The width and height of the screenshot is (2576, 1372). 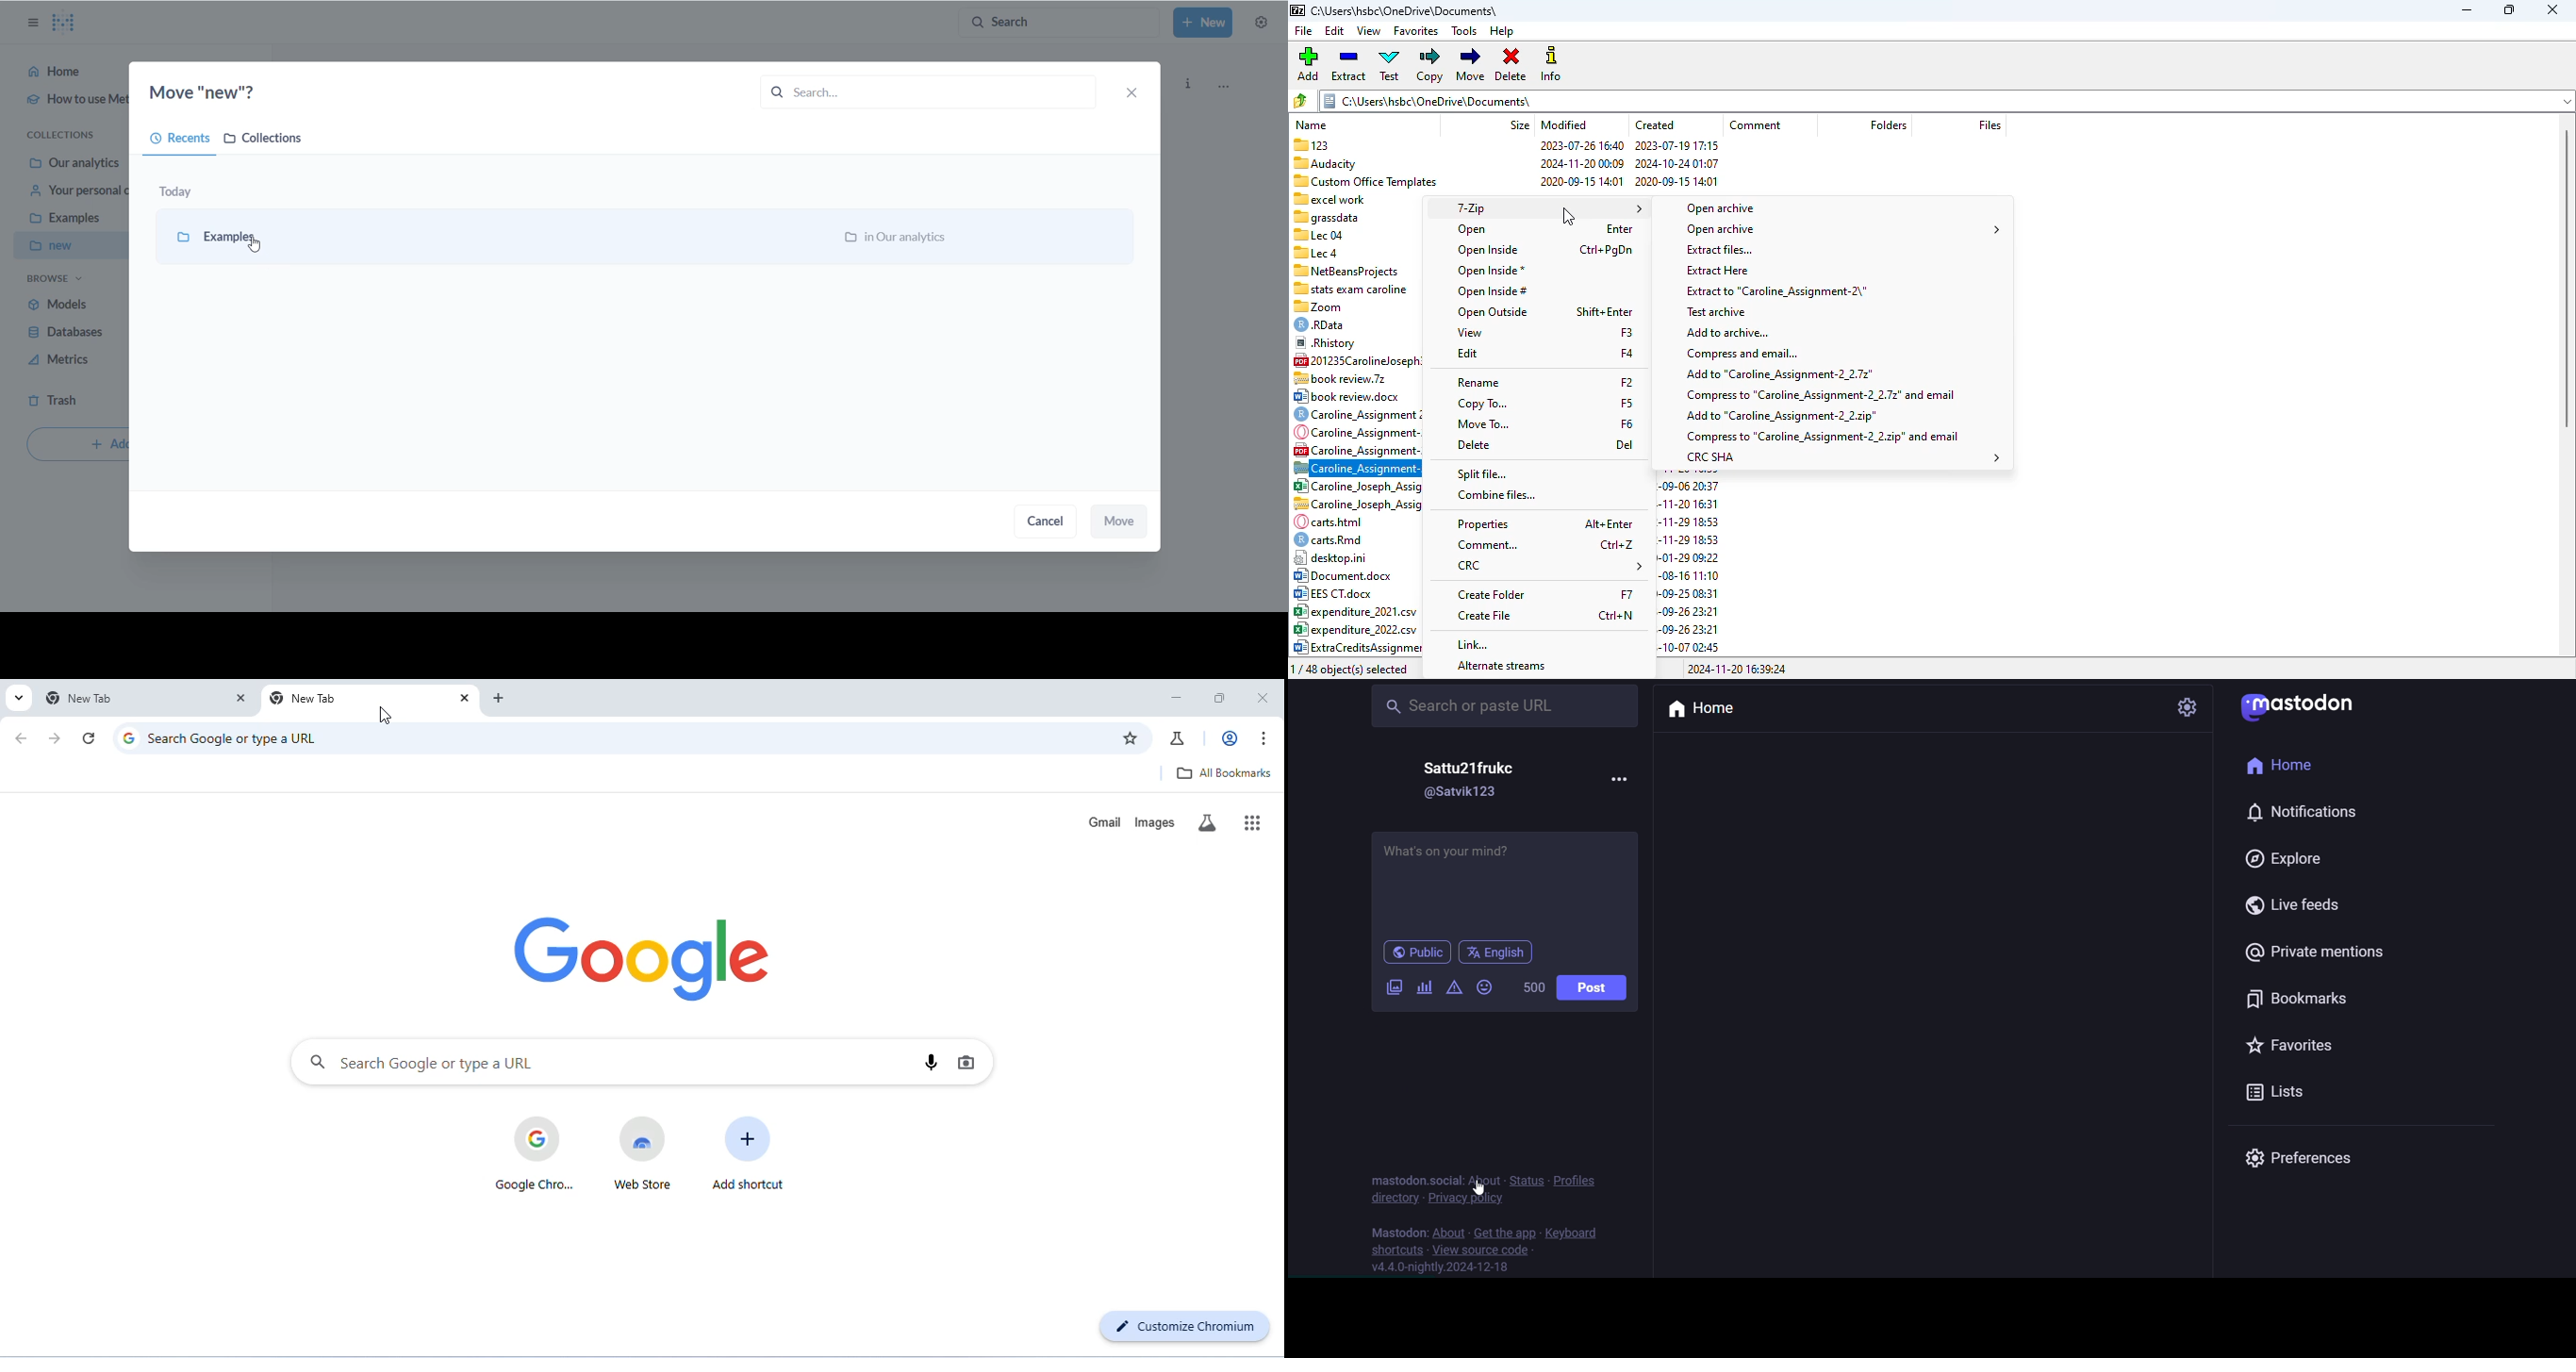 What do you see at coordinates (1479, 403) in the screenshot?
I see `copy to` at bounding box center [1479, 403].